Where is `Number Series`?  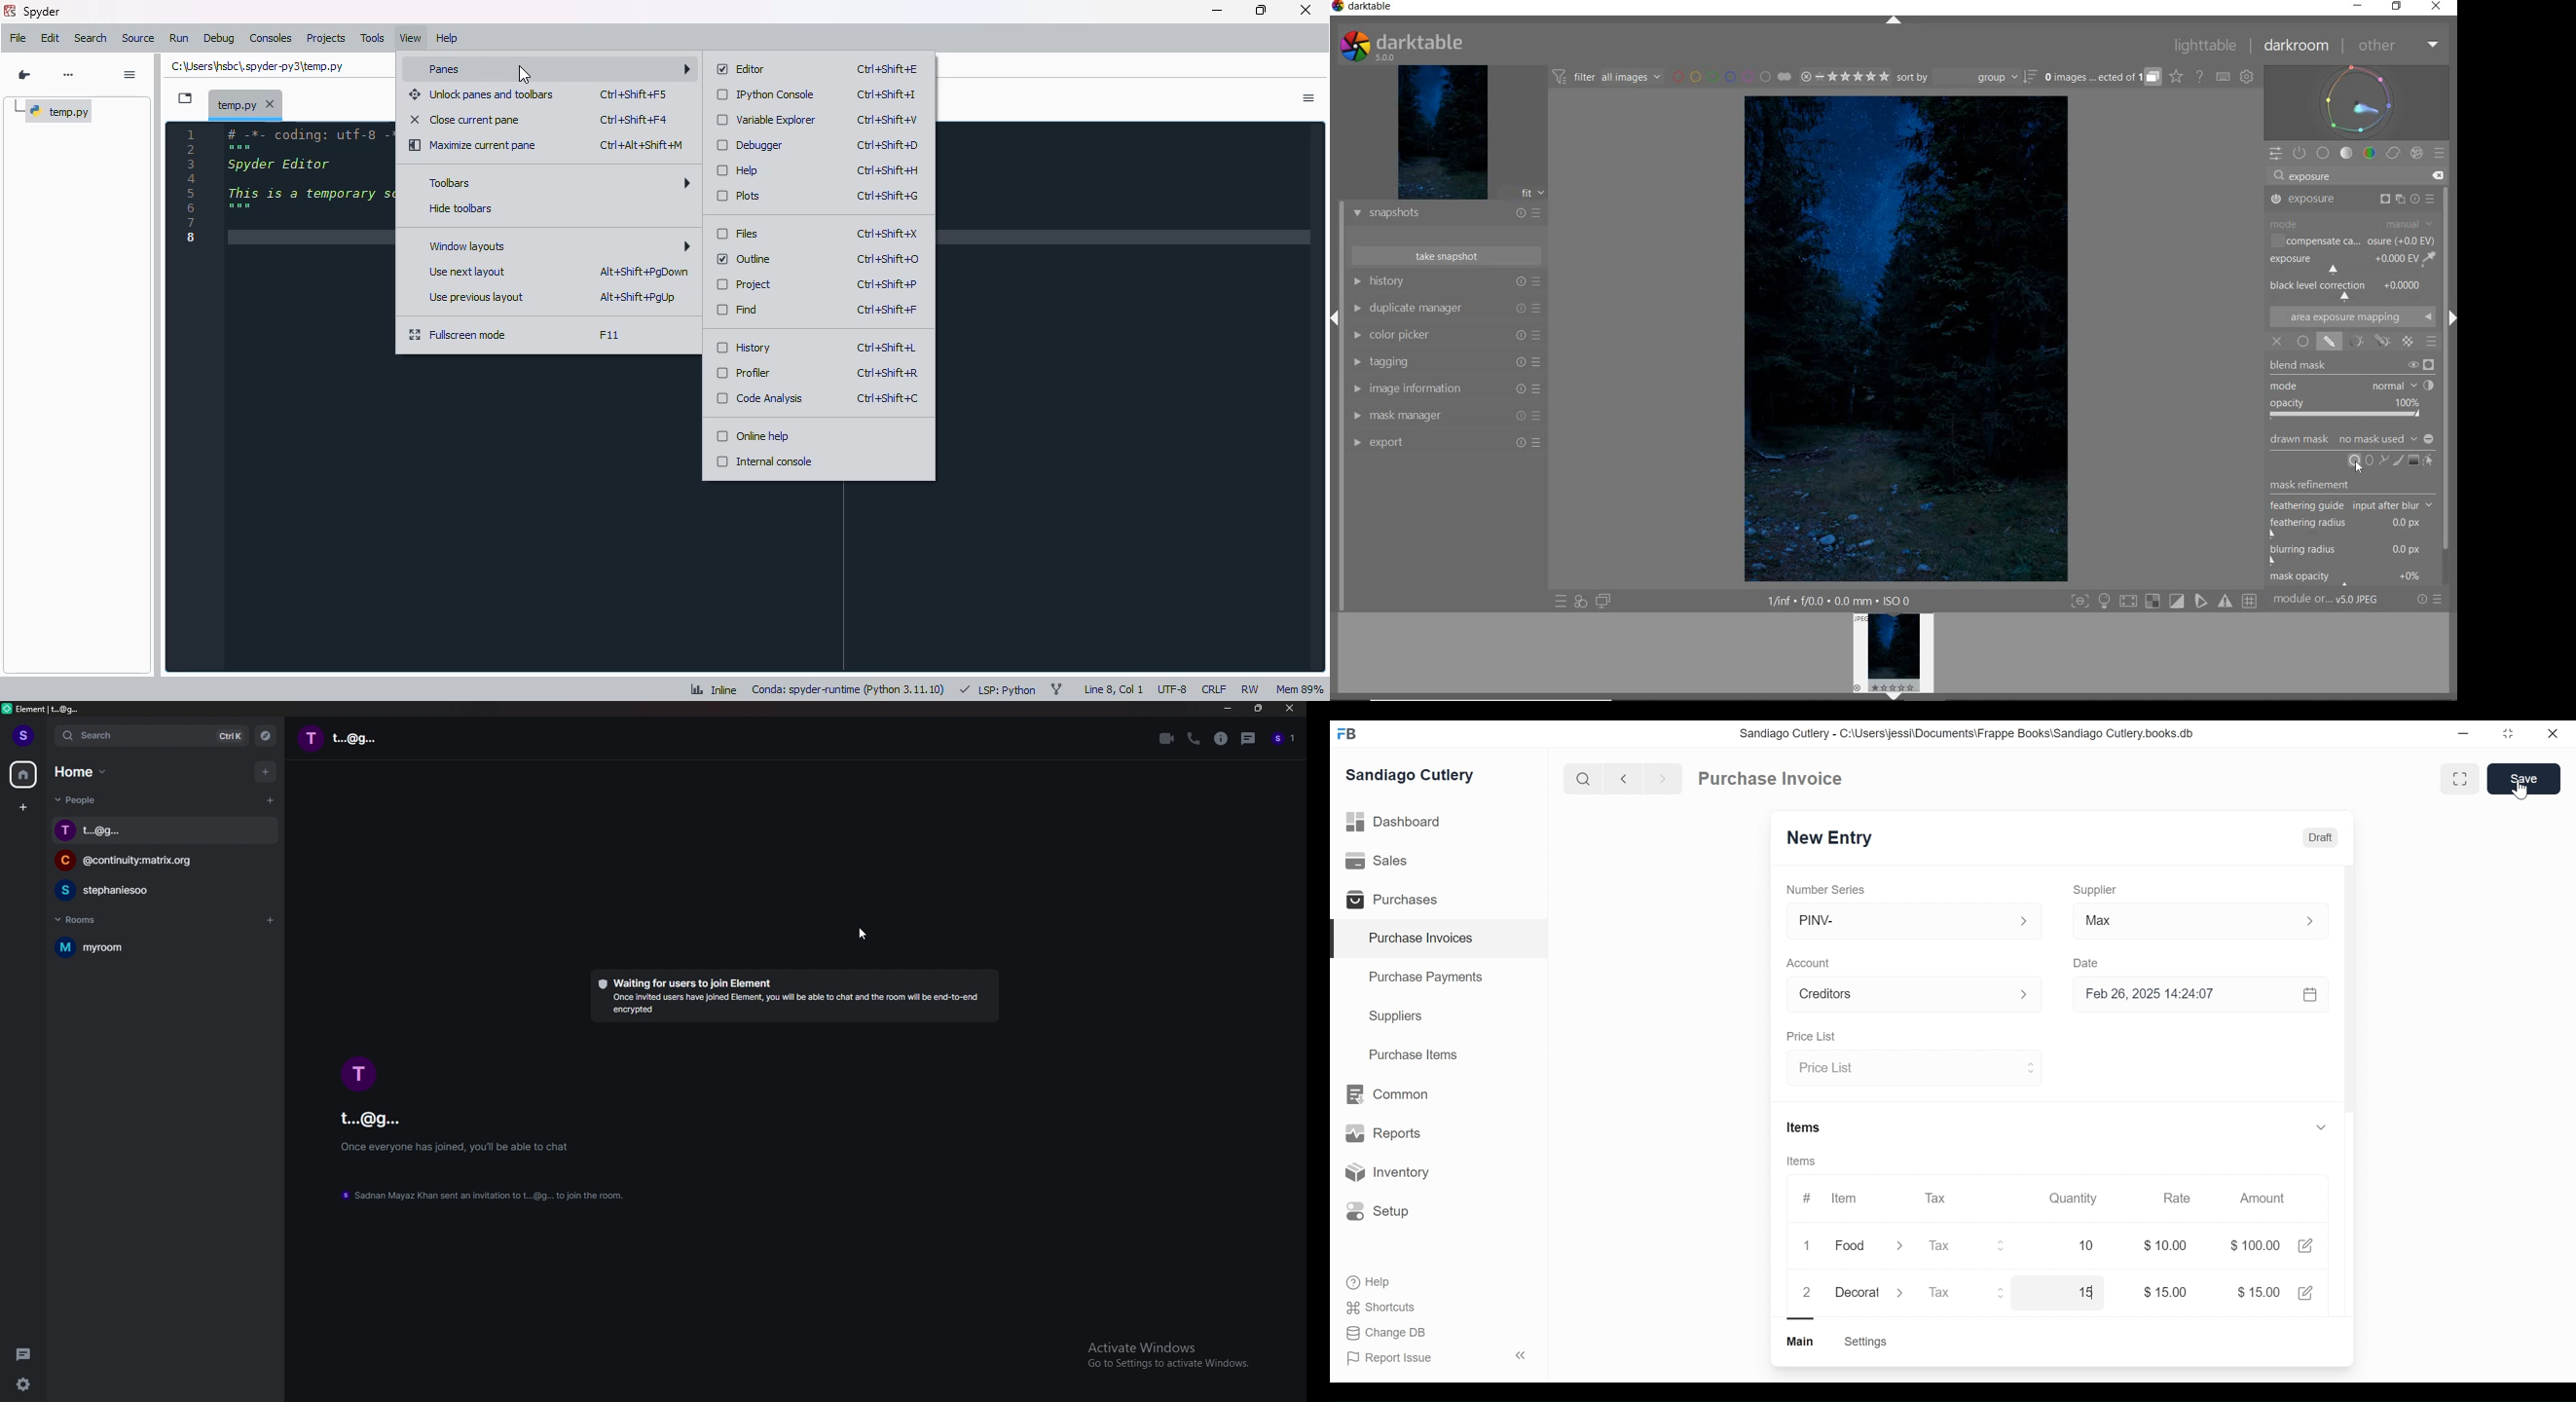 Number Series is located at coordinates (1827, 889).